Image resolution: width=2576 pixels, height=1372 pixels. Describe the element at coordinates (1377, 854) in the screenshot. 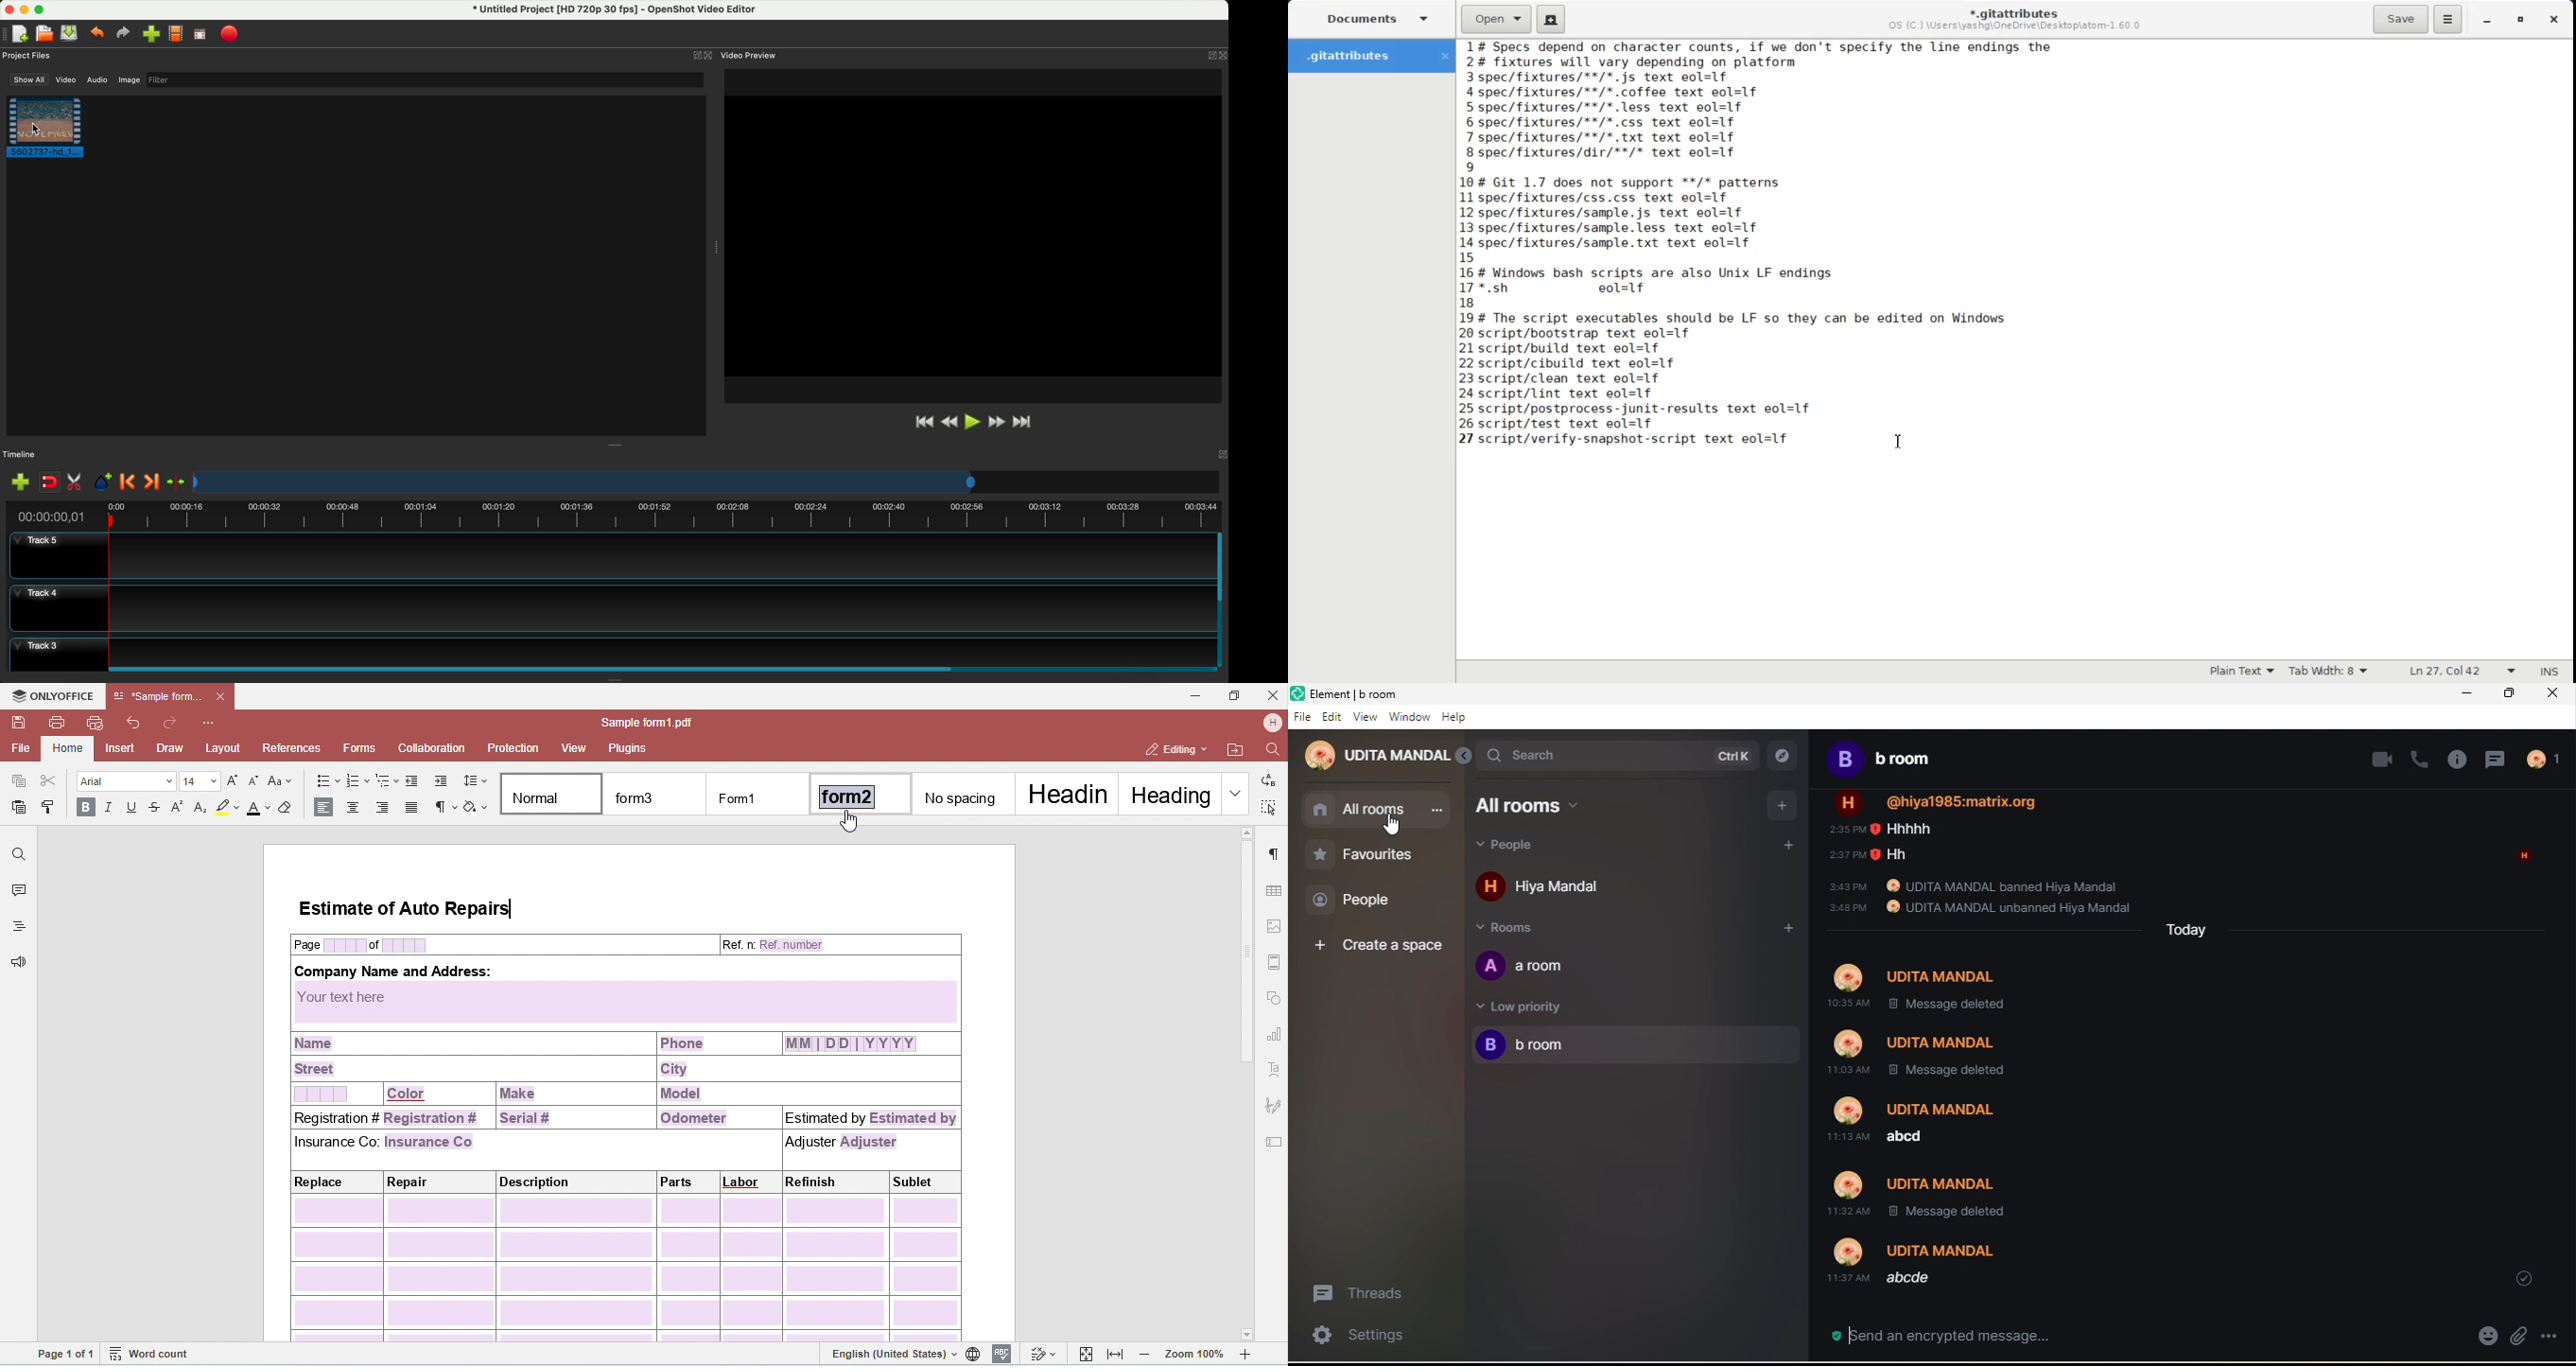

I see `favourites` at that location.